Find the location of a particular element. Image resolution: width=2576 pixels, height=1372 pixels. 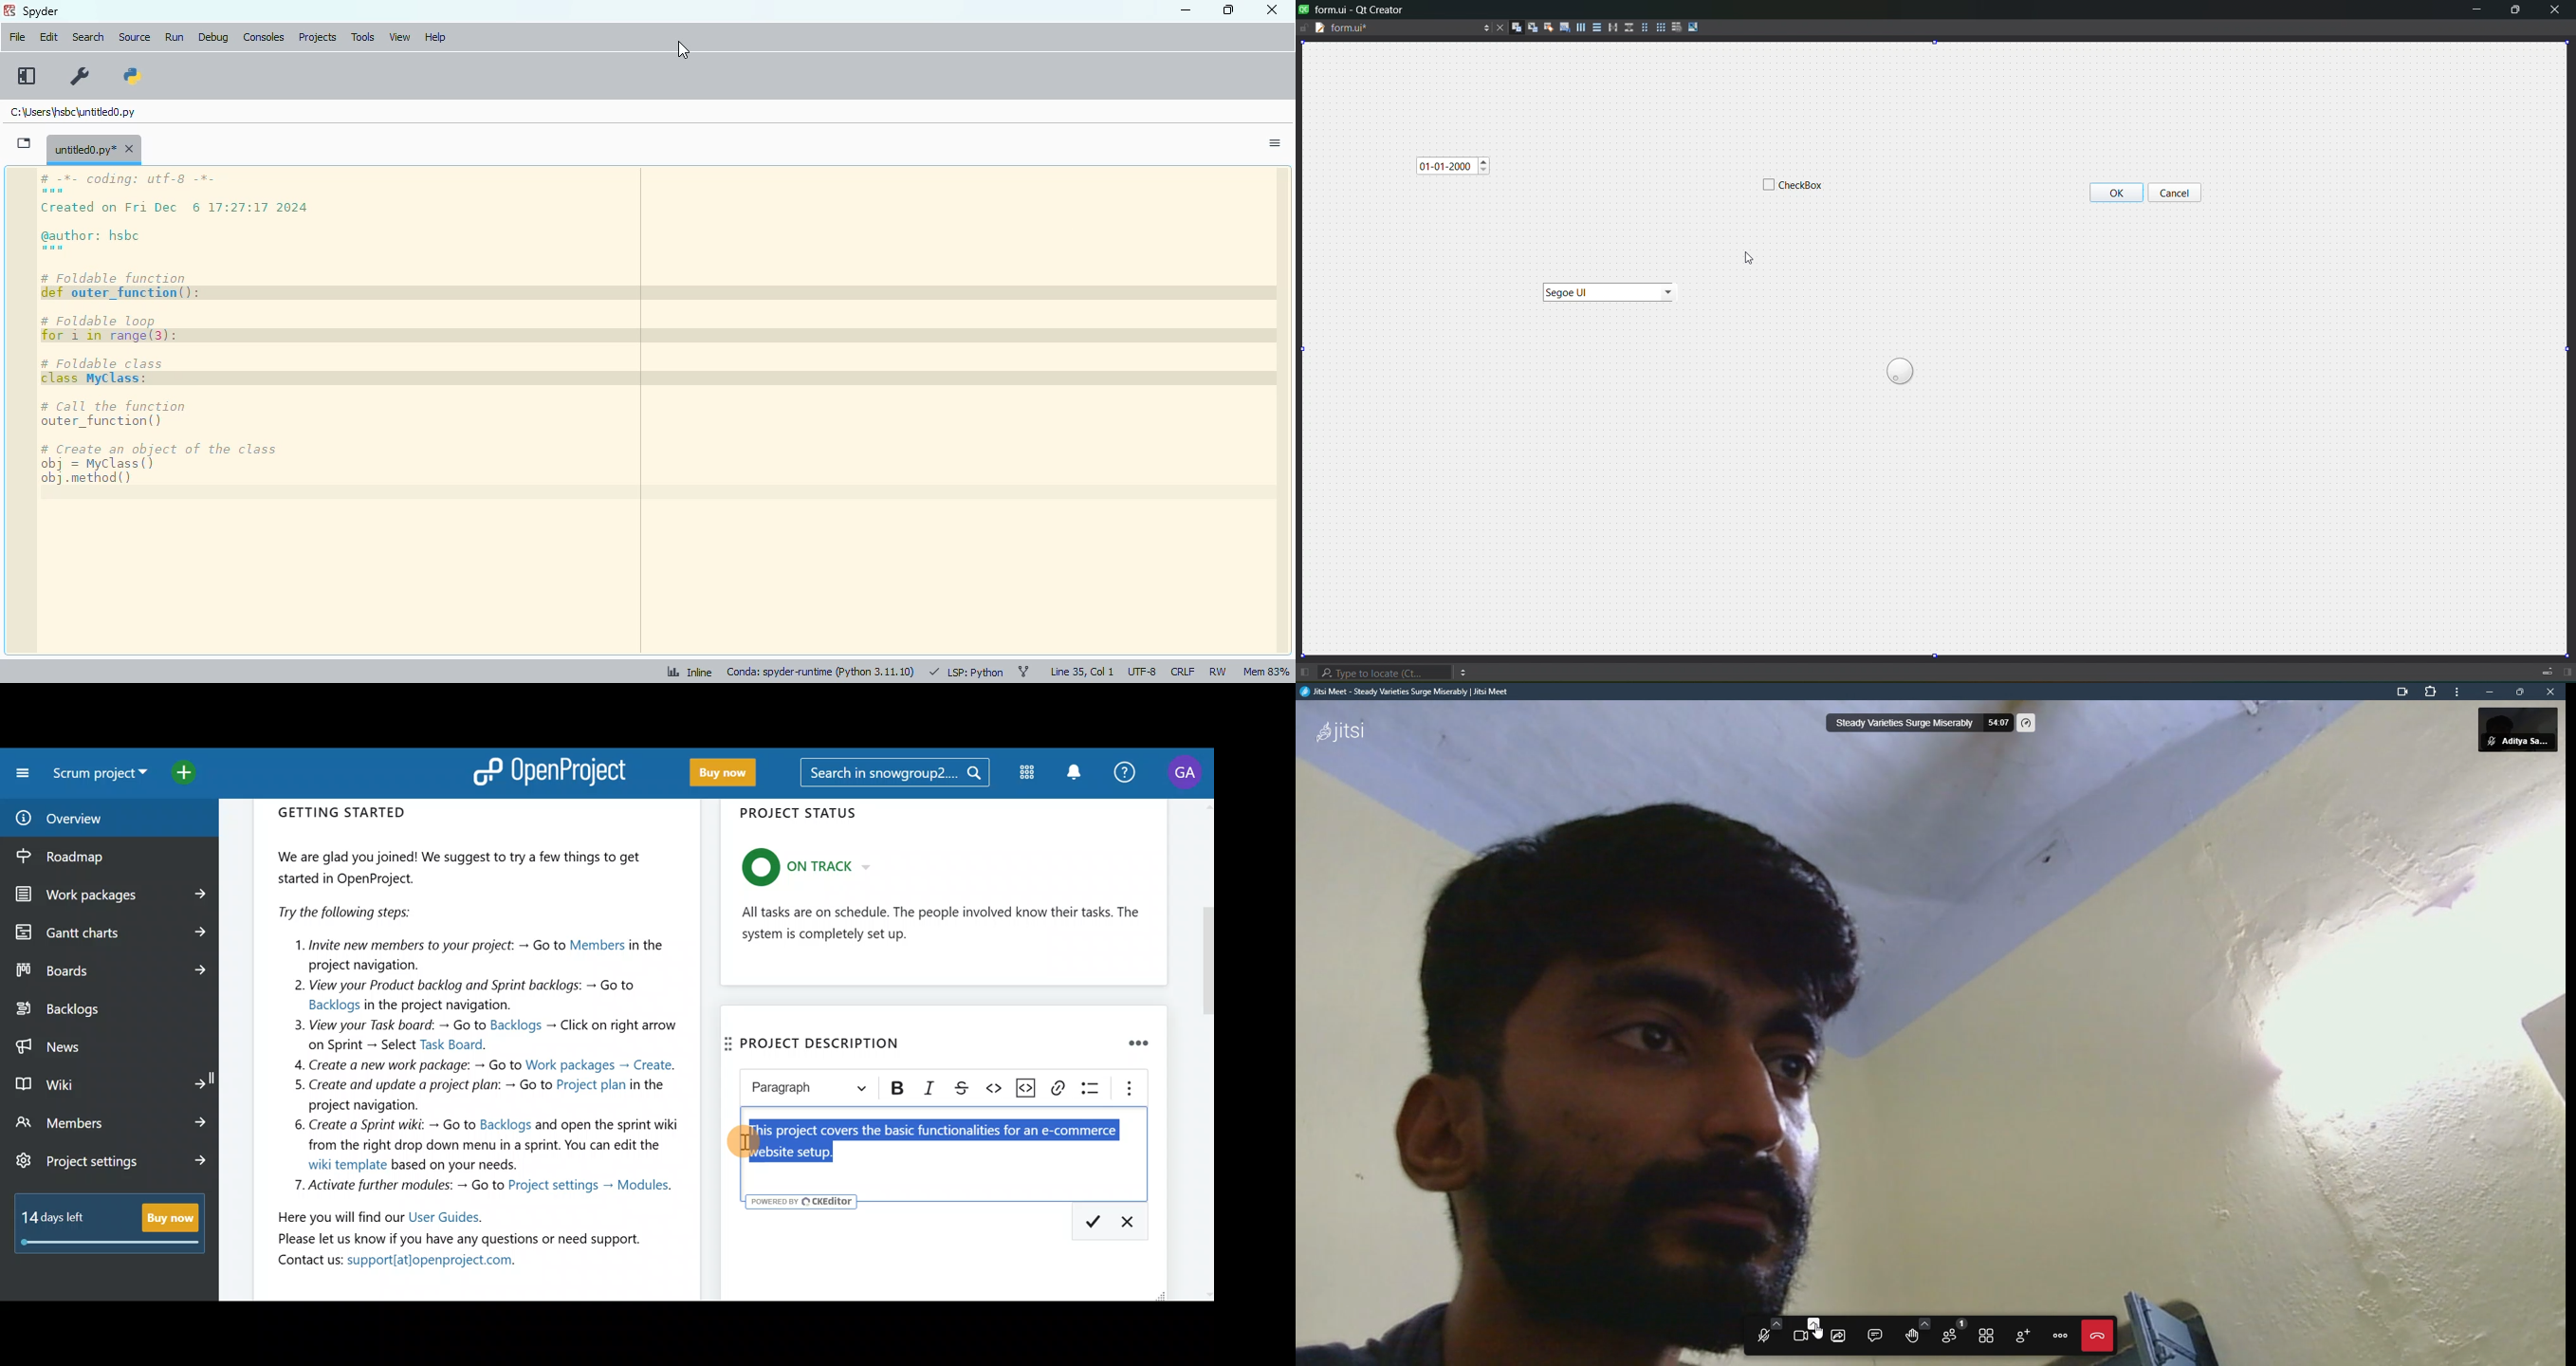

source is located at coordinates (135, 38).